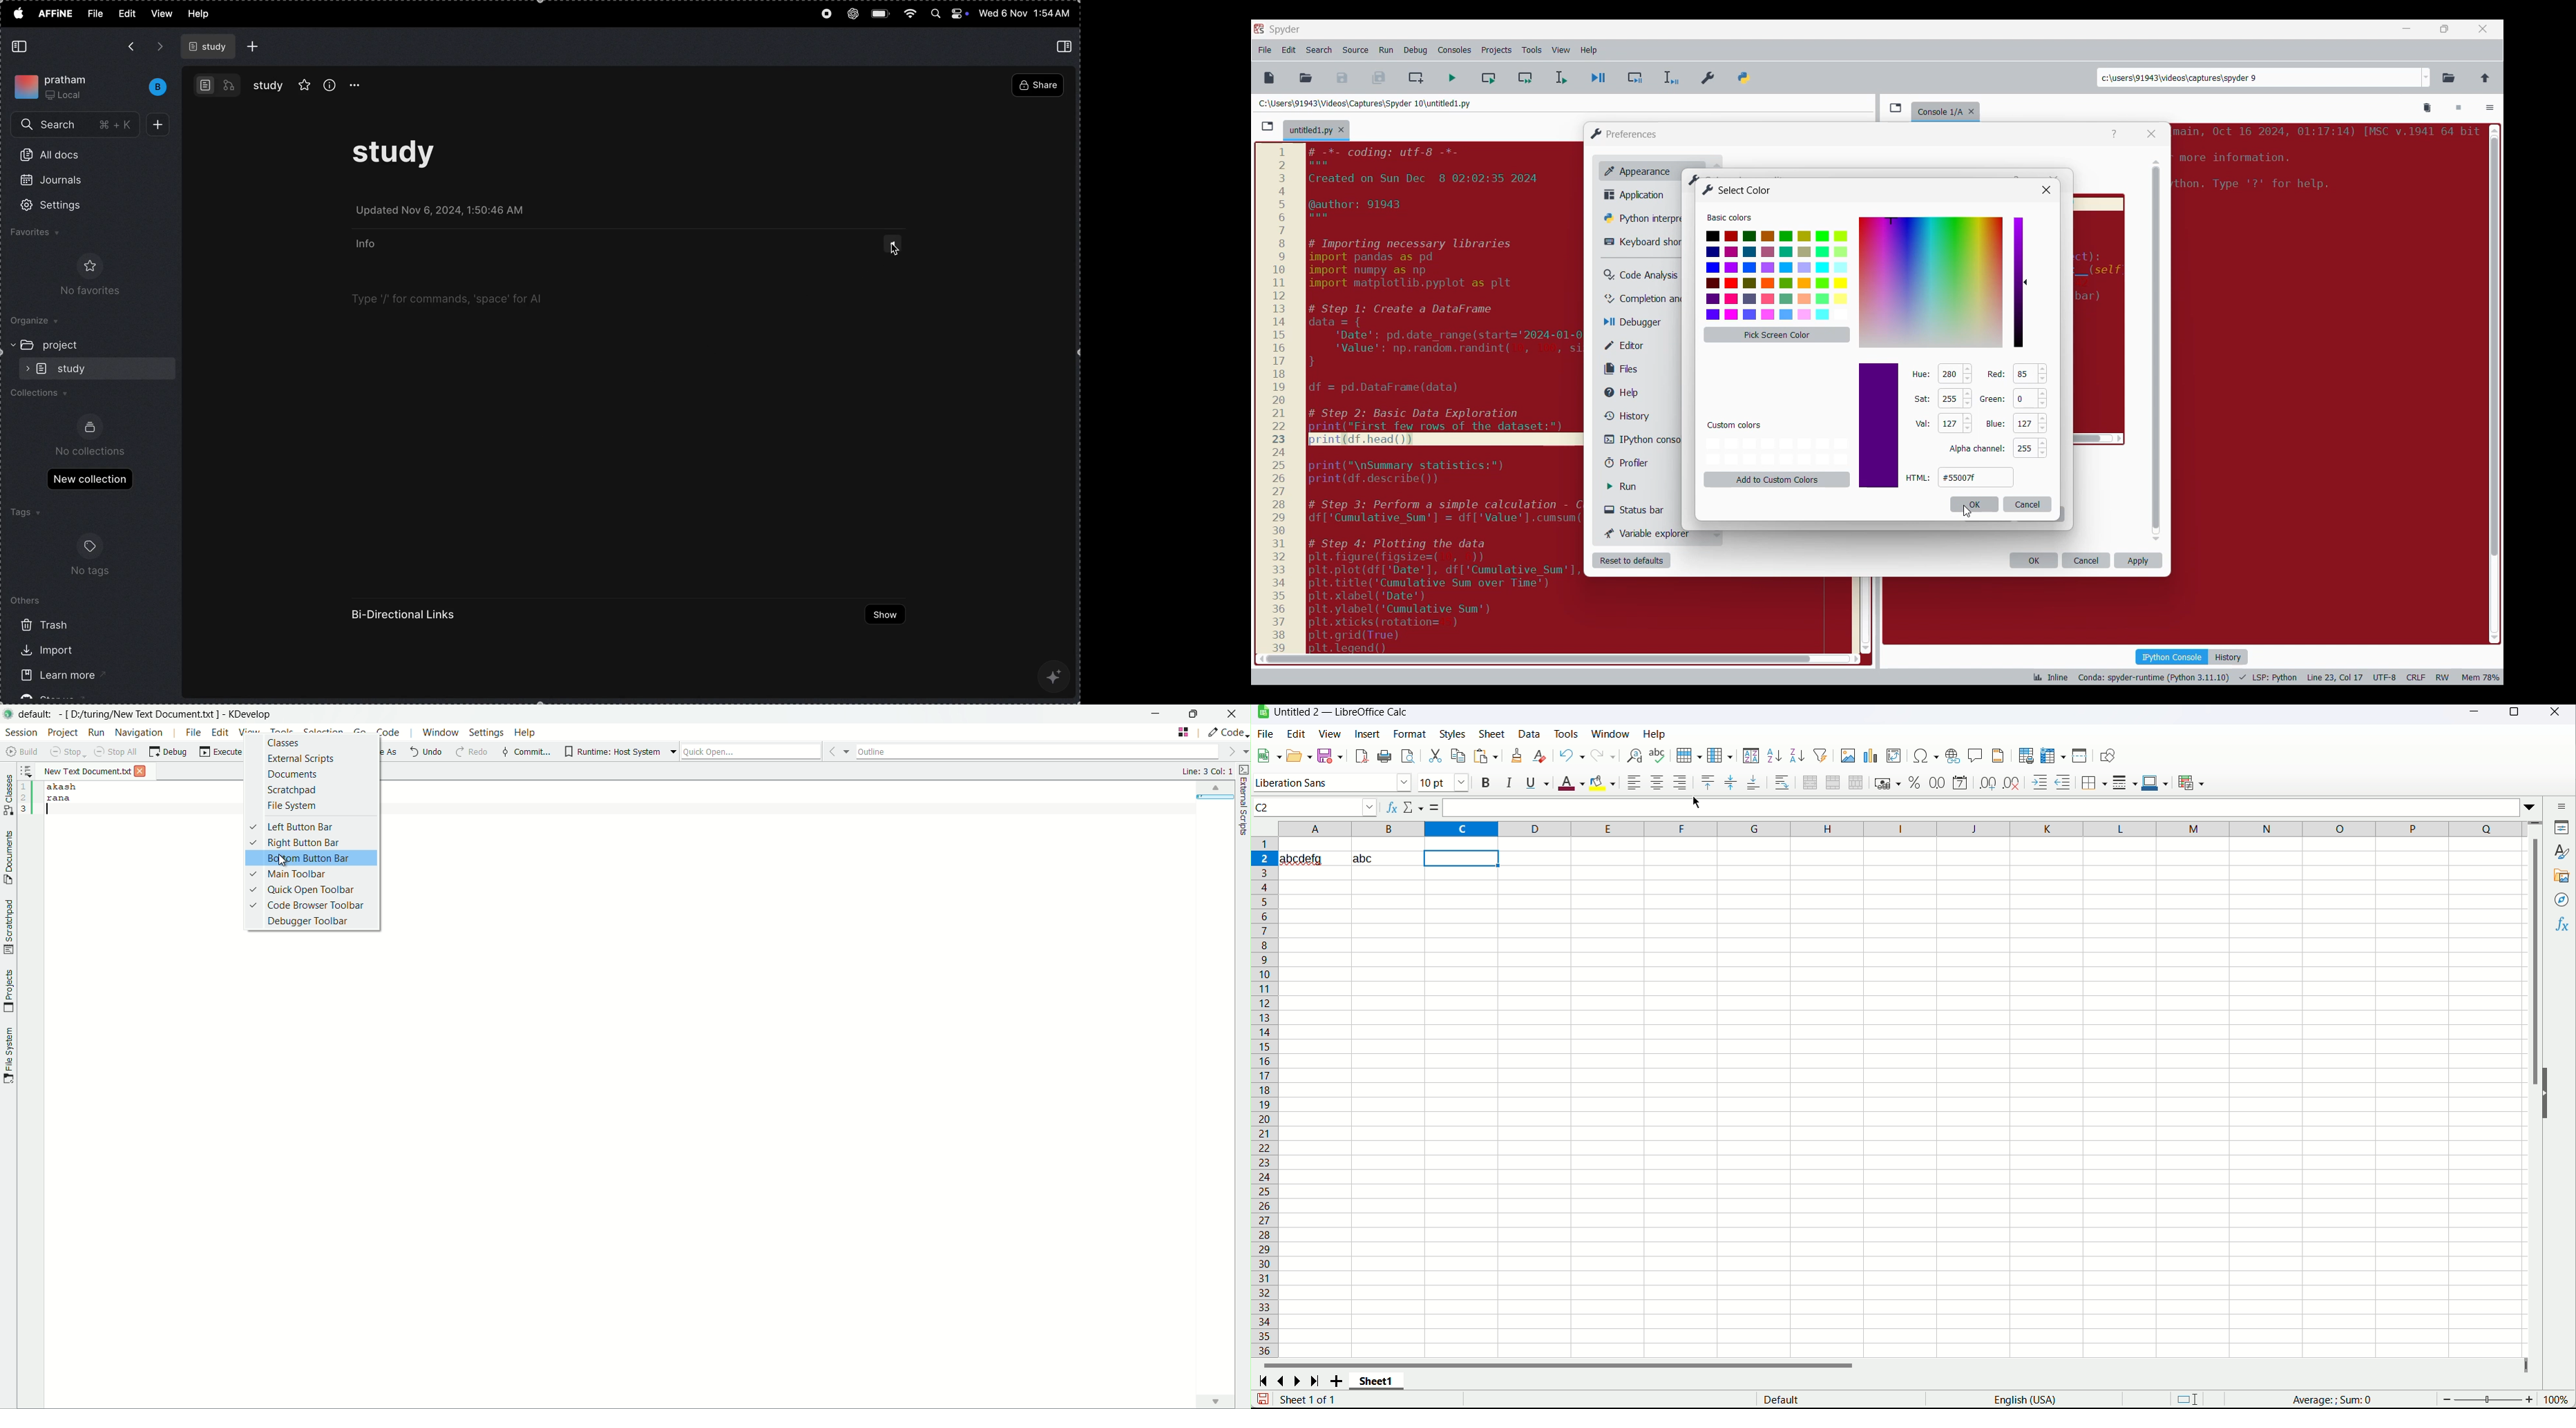  What do you see at coordinates (426, 753) in the screenshot?
I see `undo` at bounding box center [426, 753].